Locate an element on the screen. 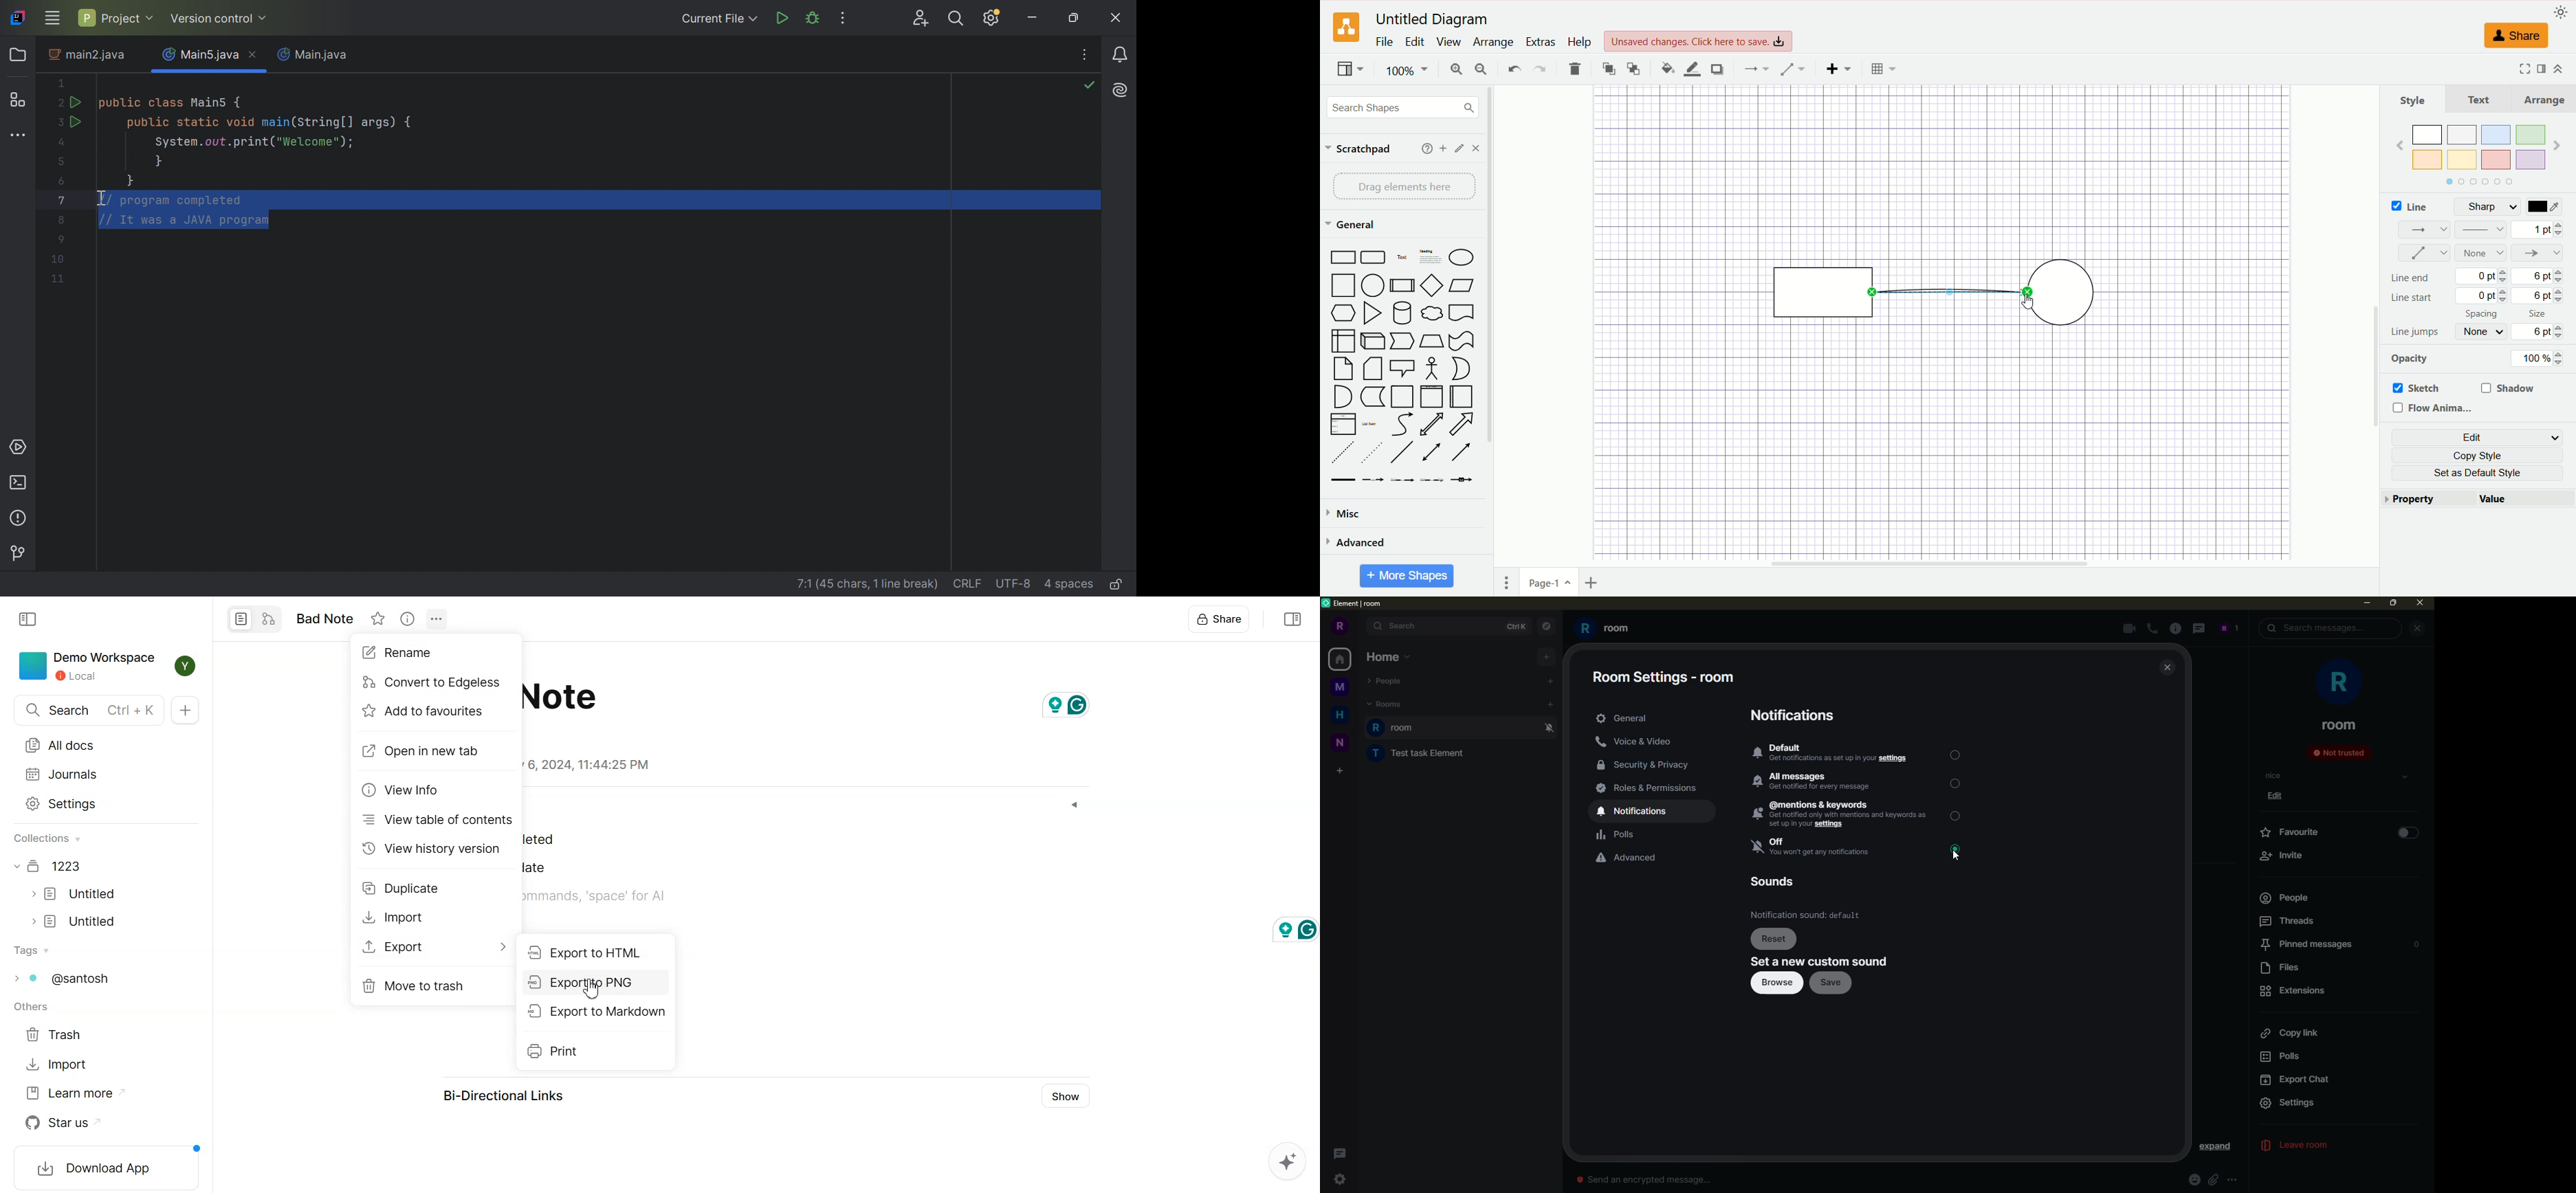  Open in new tab is located at coordinates (430, 752).